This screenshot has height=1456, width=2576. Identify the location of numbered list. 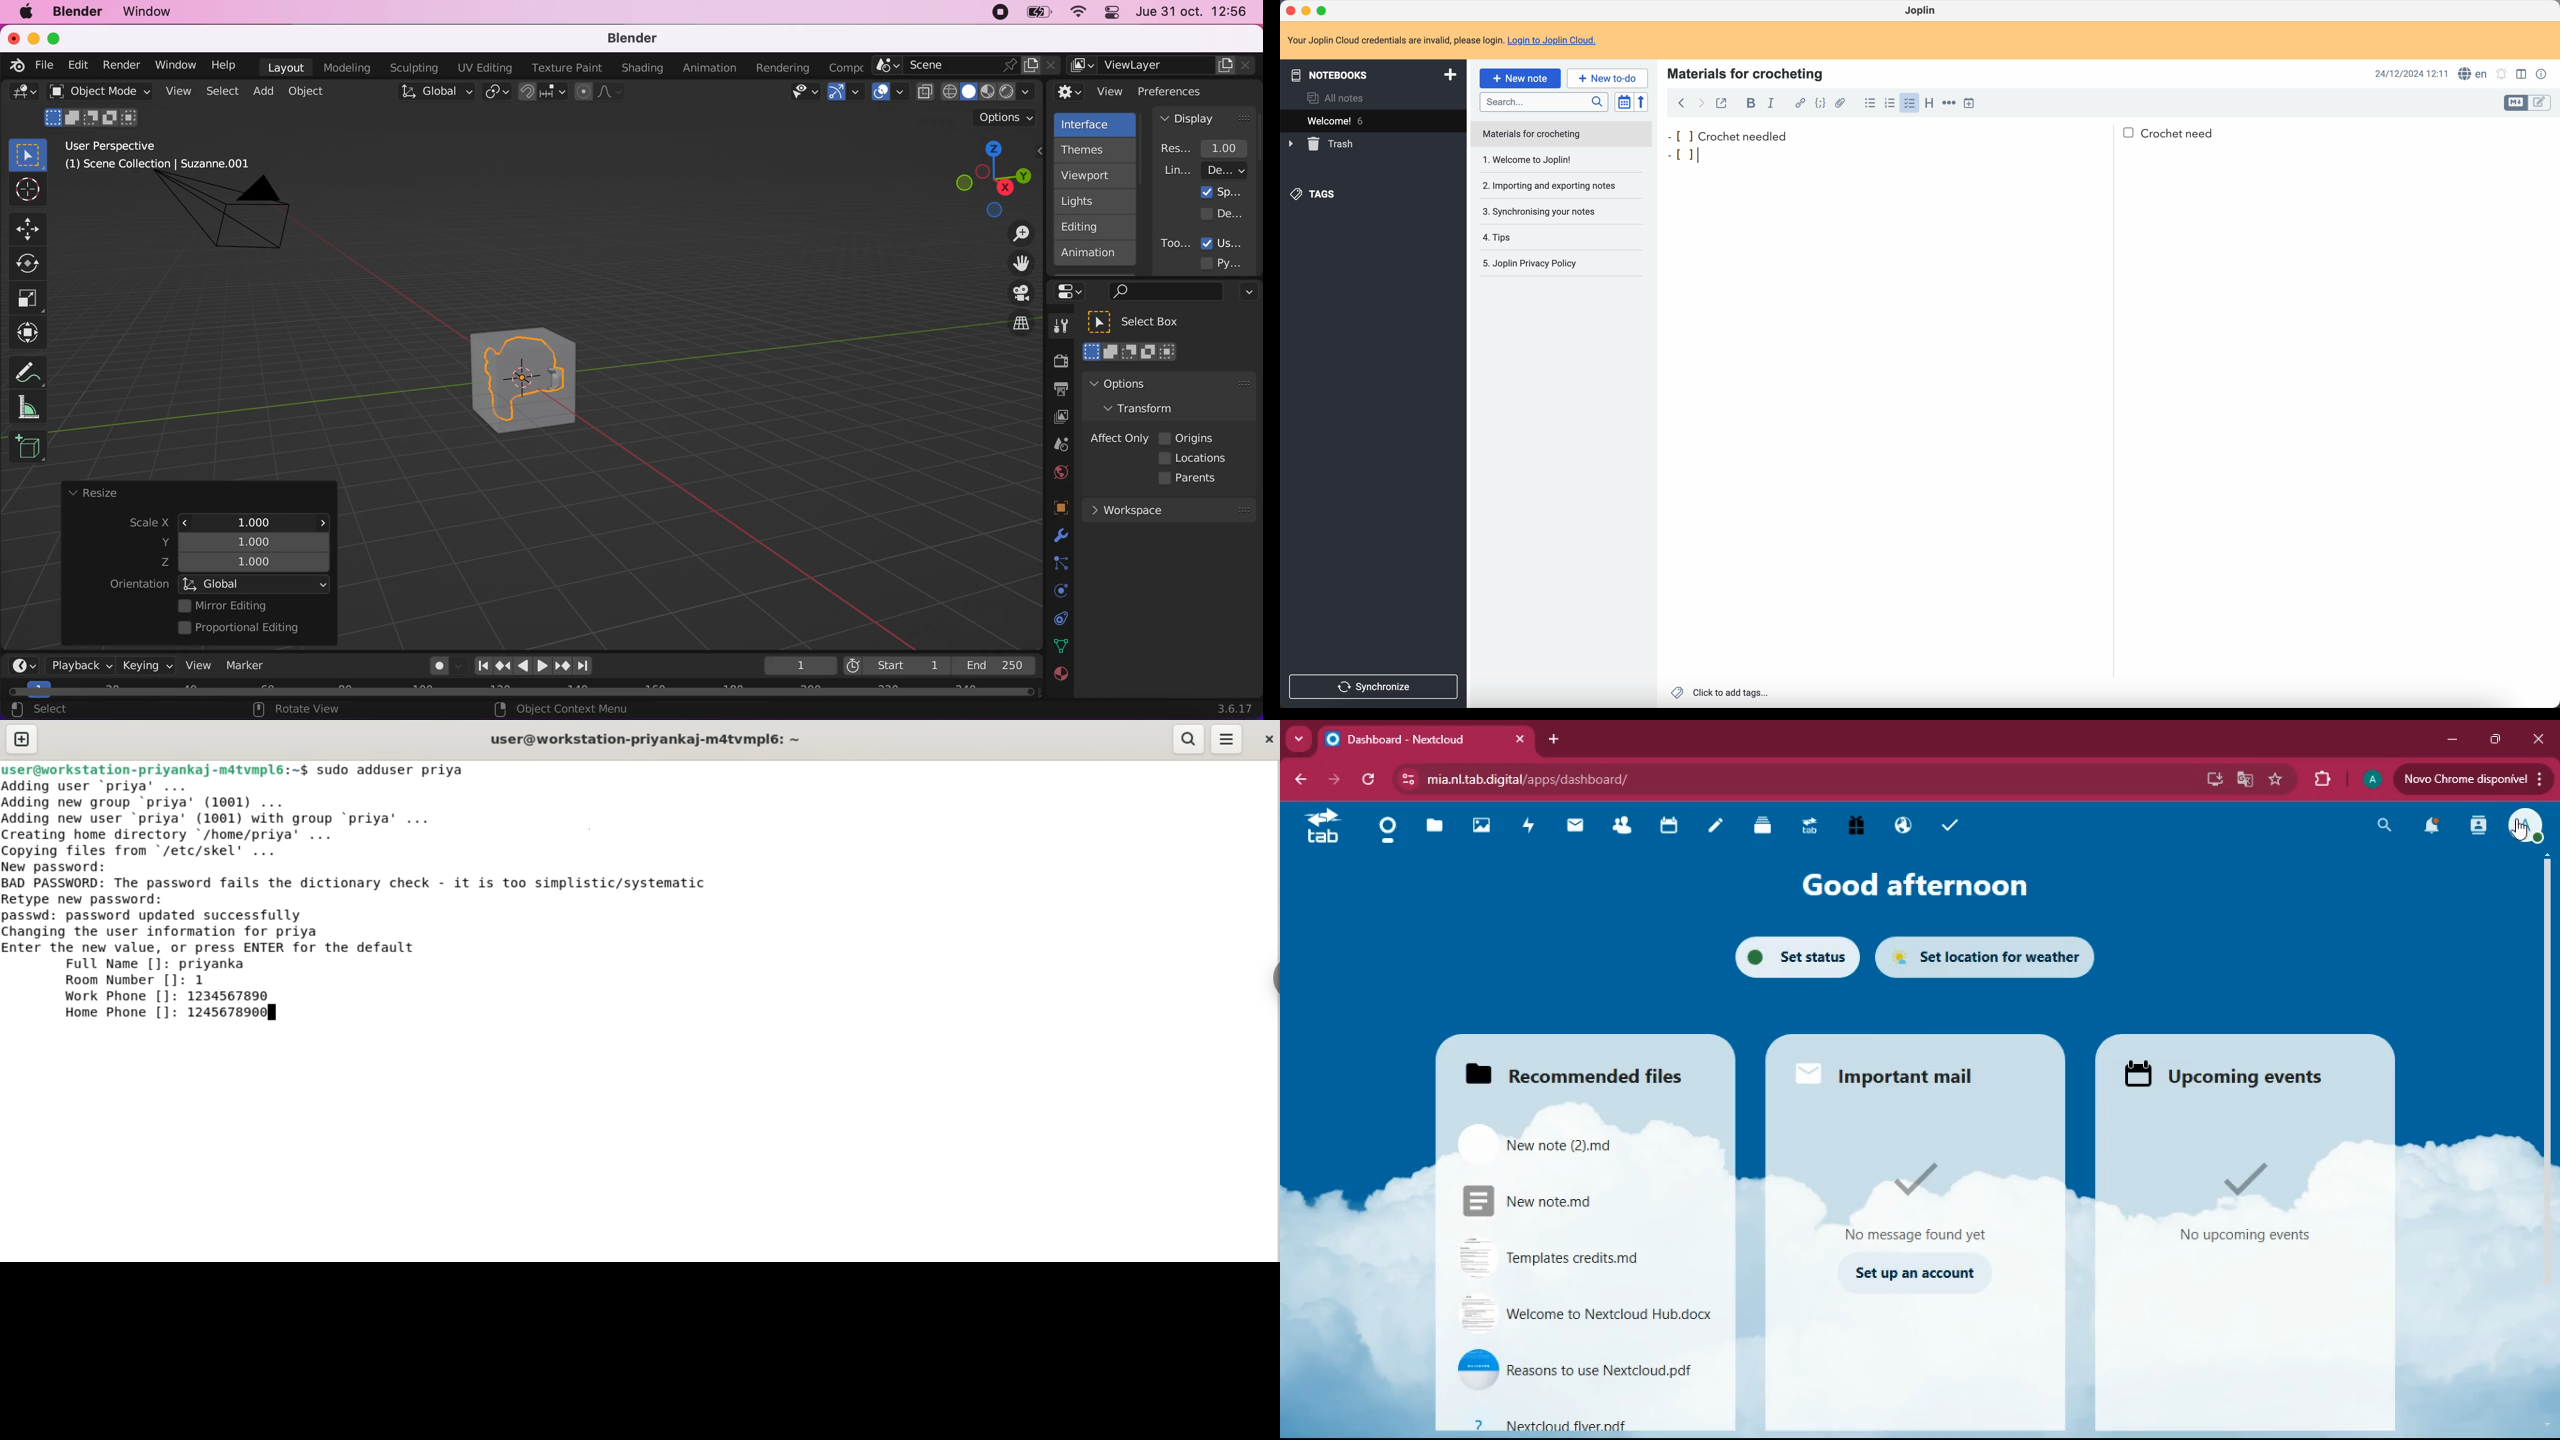
(1889, 103).